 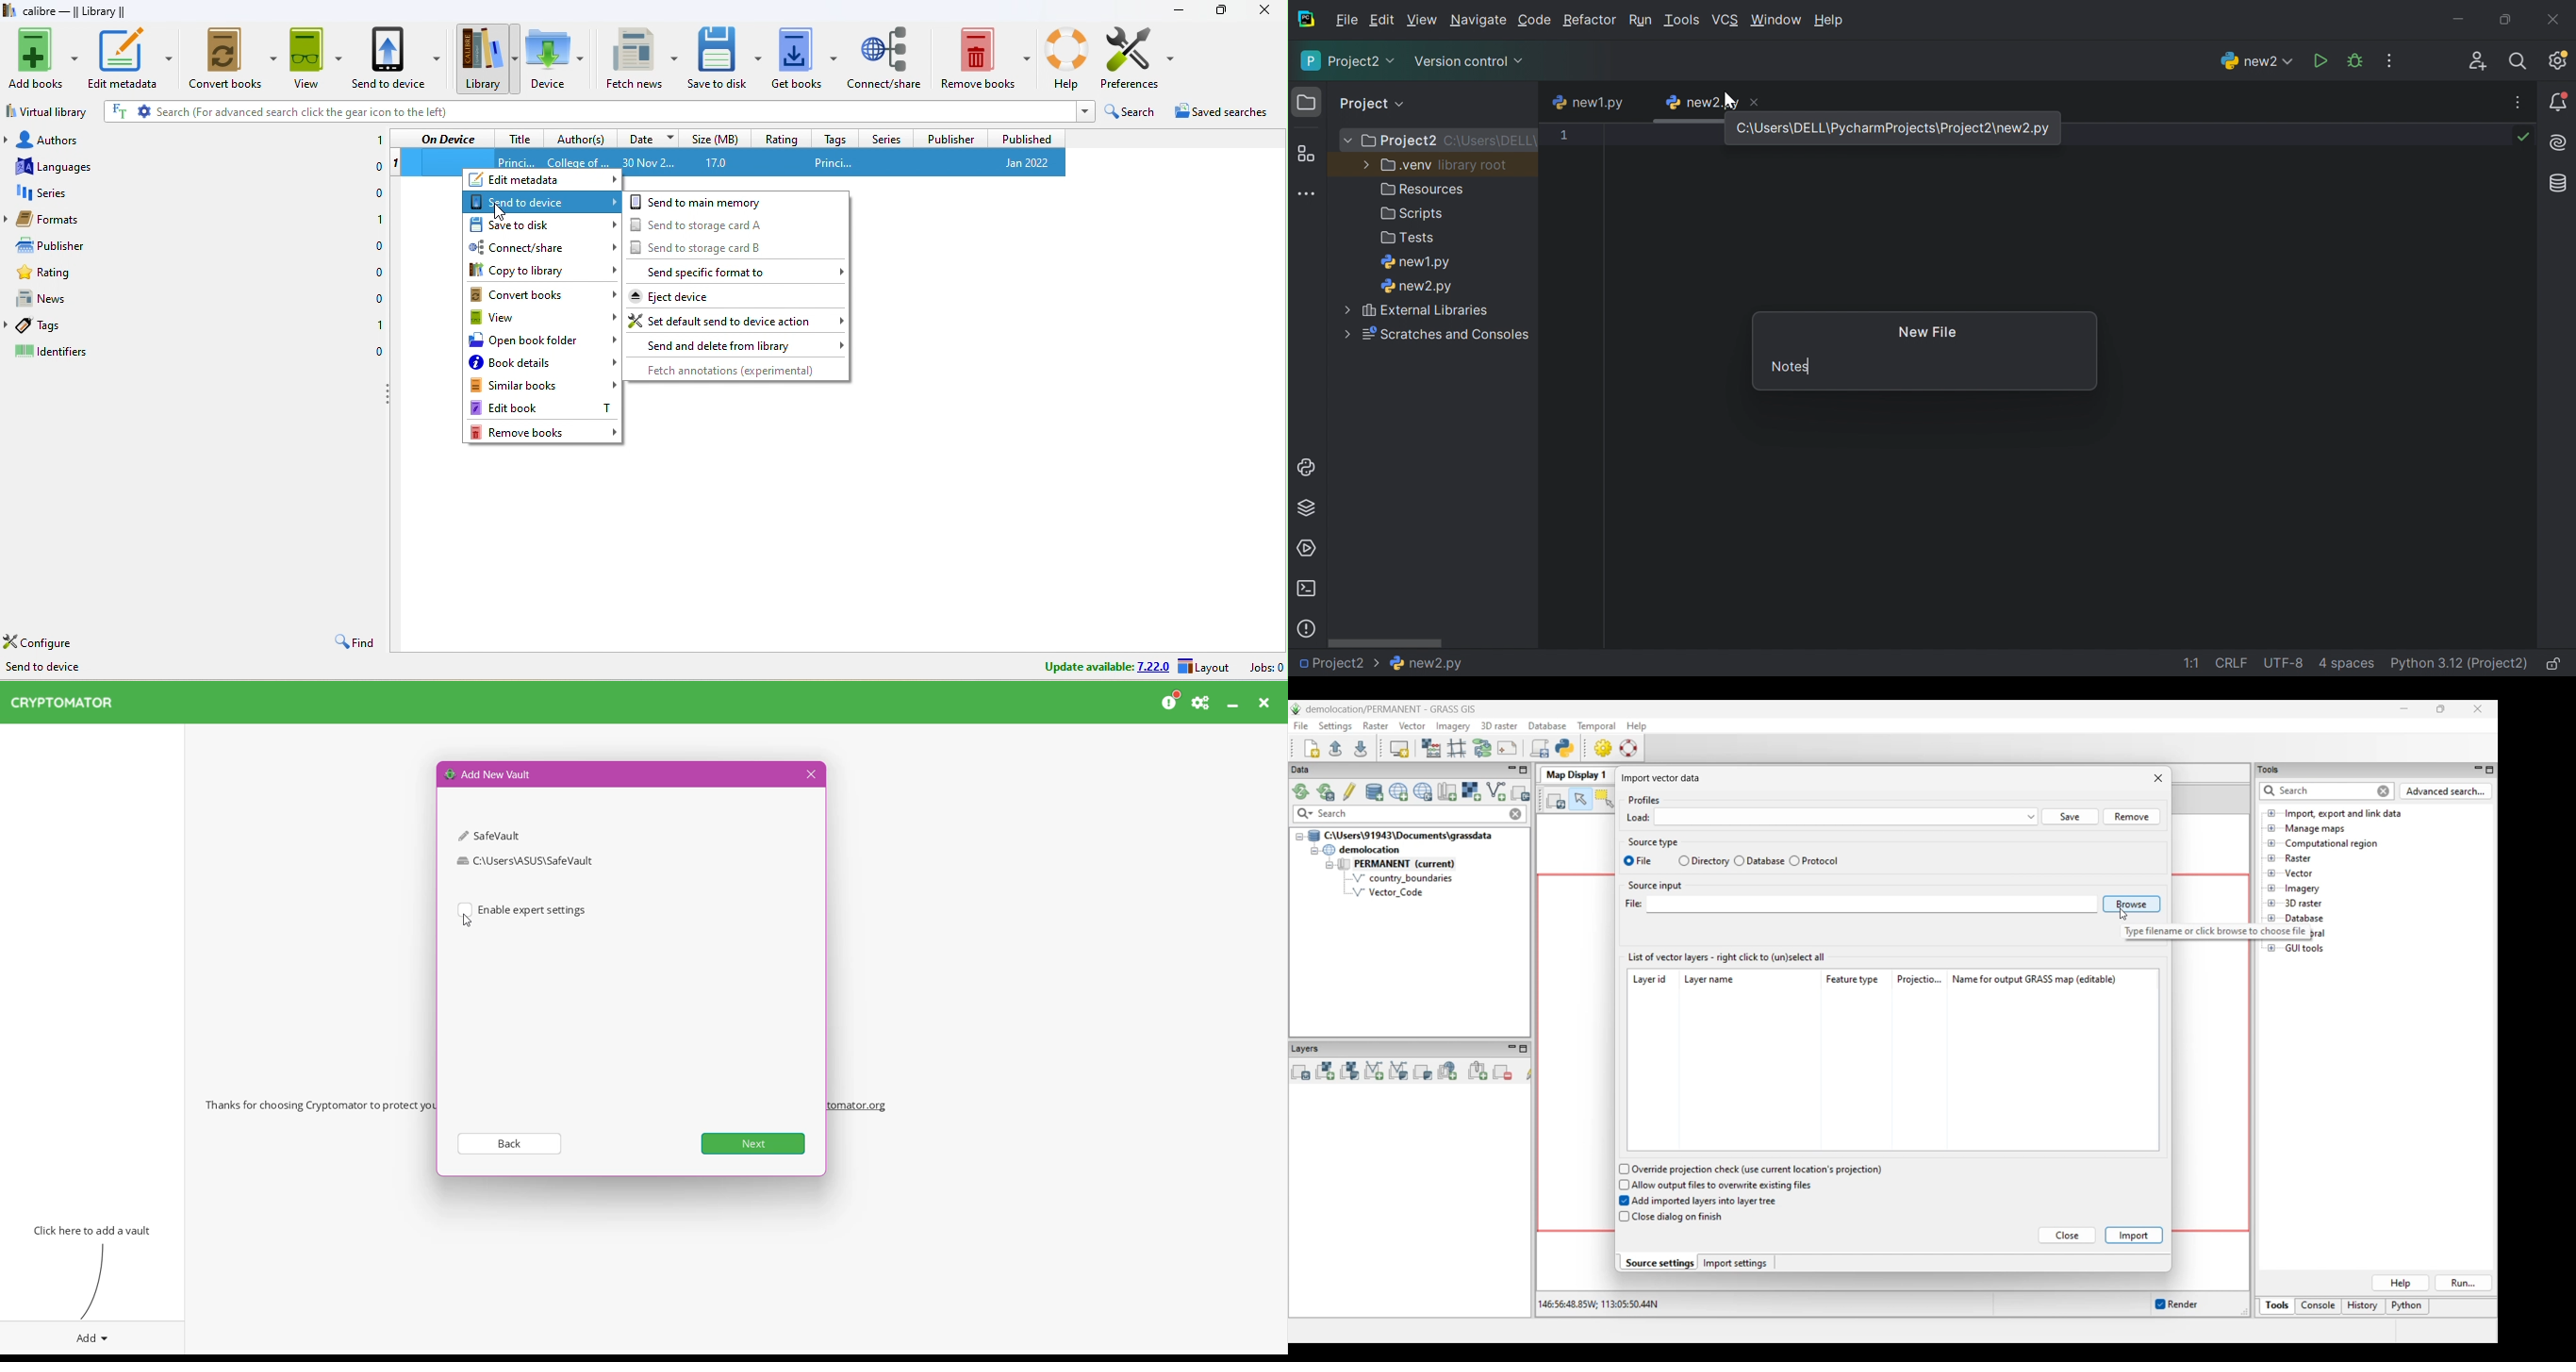 I want to click on Back, so click(x=508, y=1143).